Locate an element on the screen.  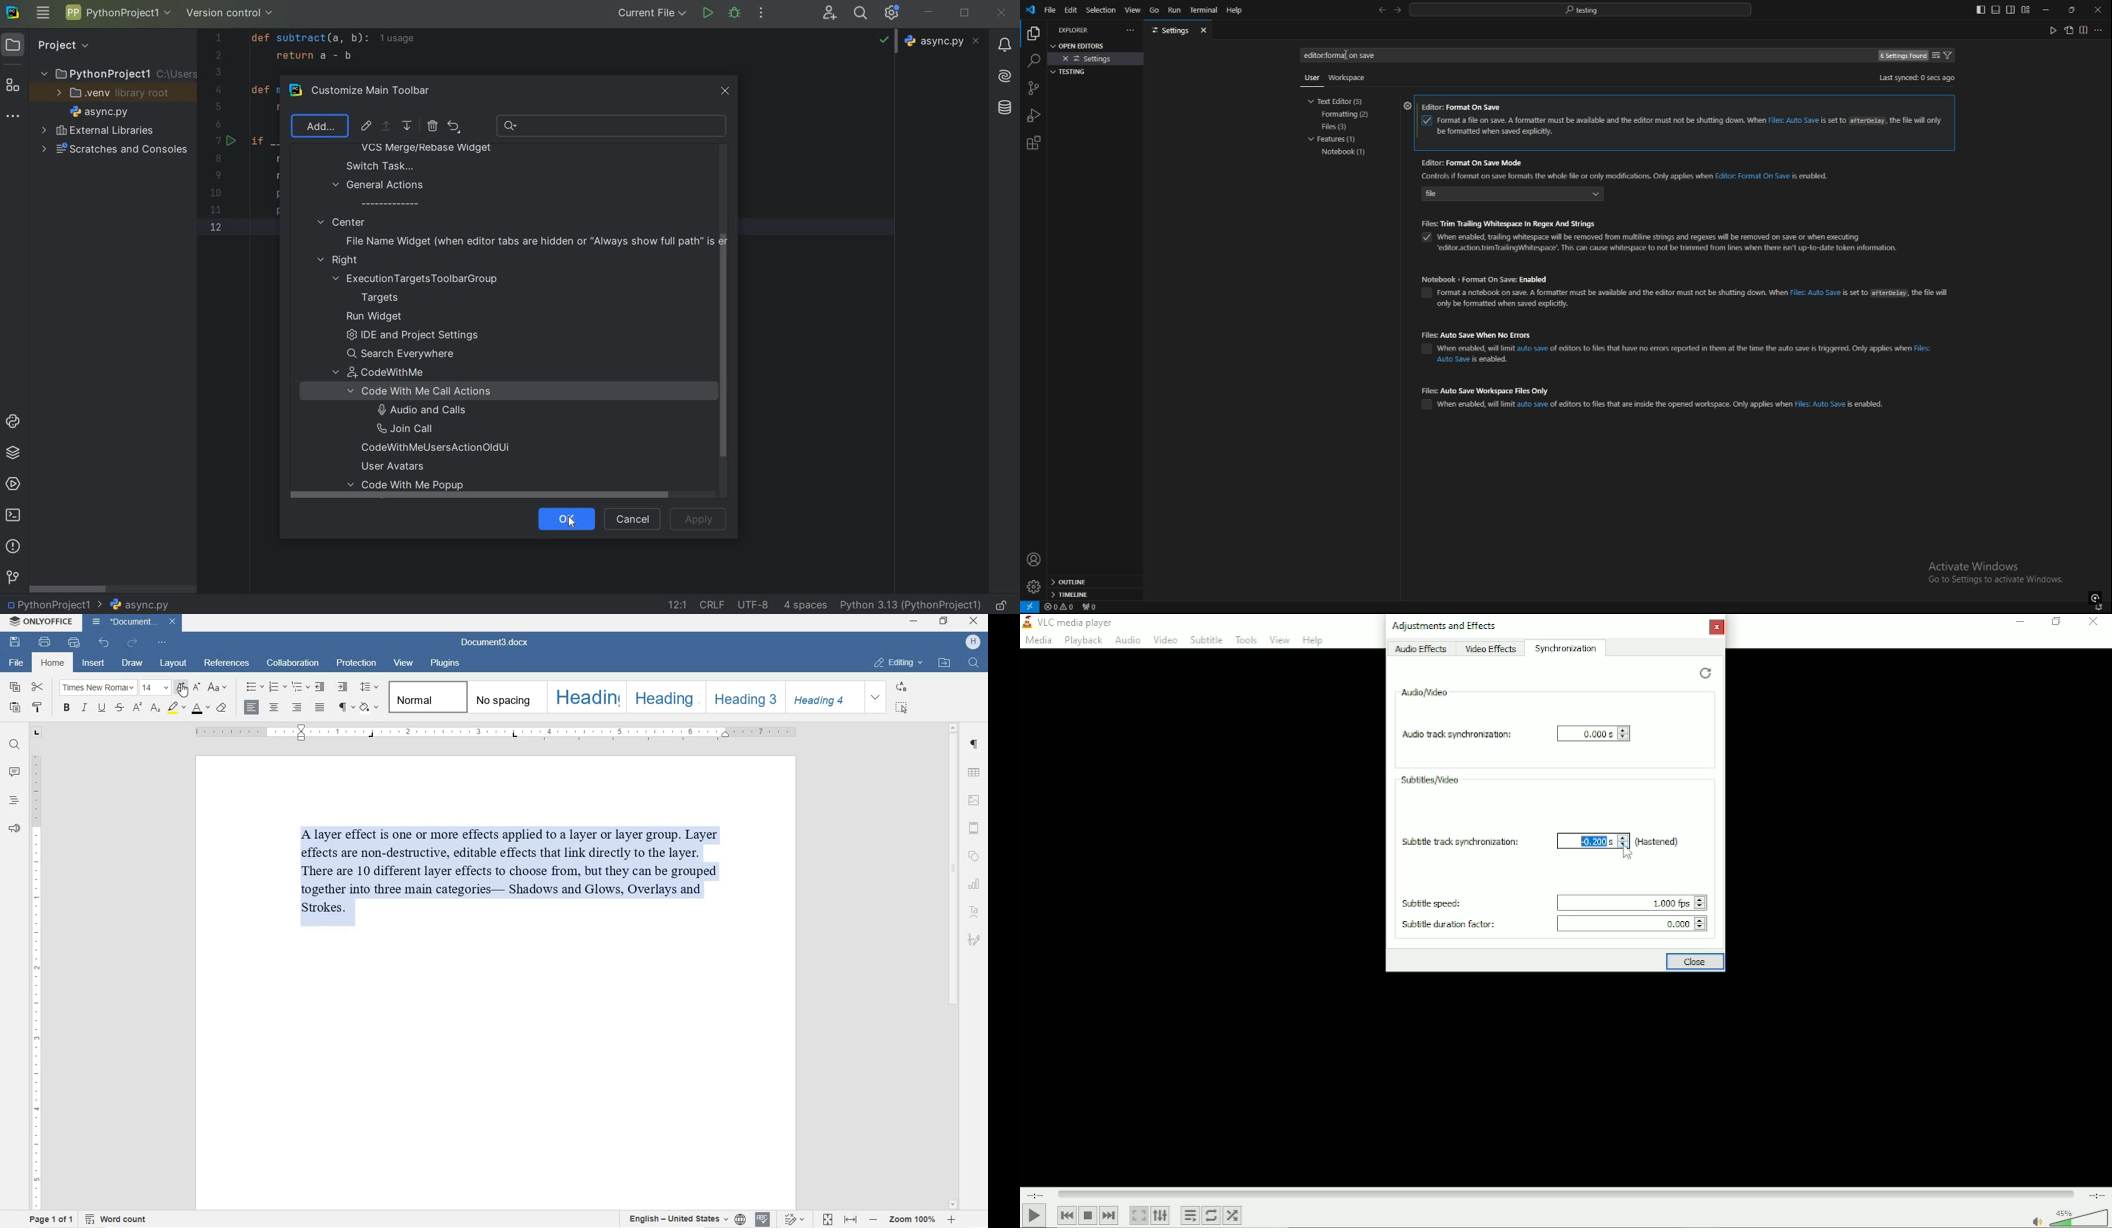
PARAGRAPH LINE SPACING is located at coordinates (369, 688).